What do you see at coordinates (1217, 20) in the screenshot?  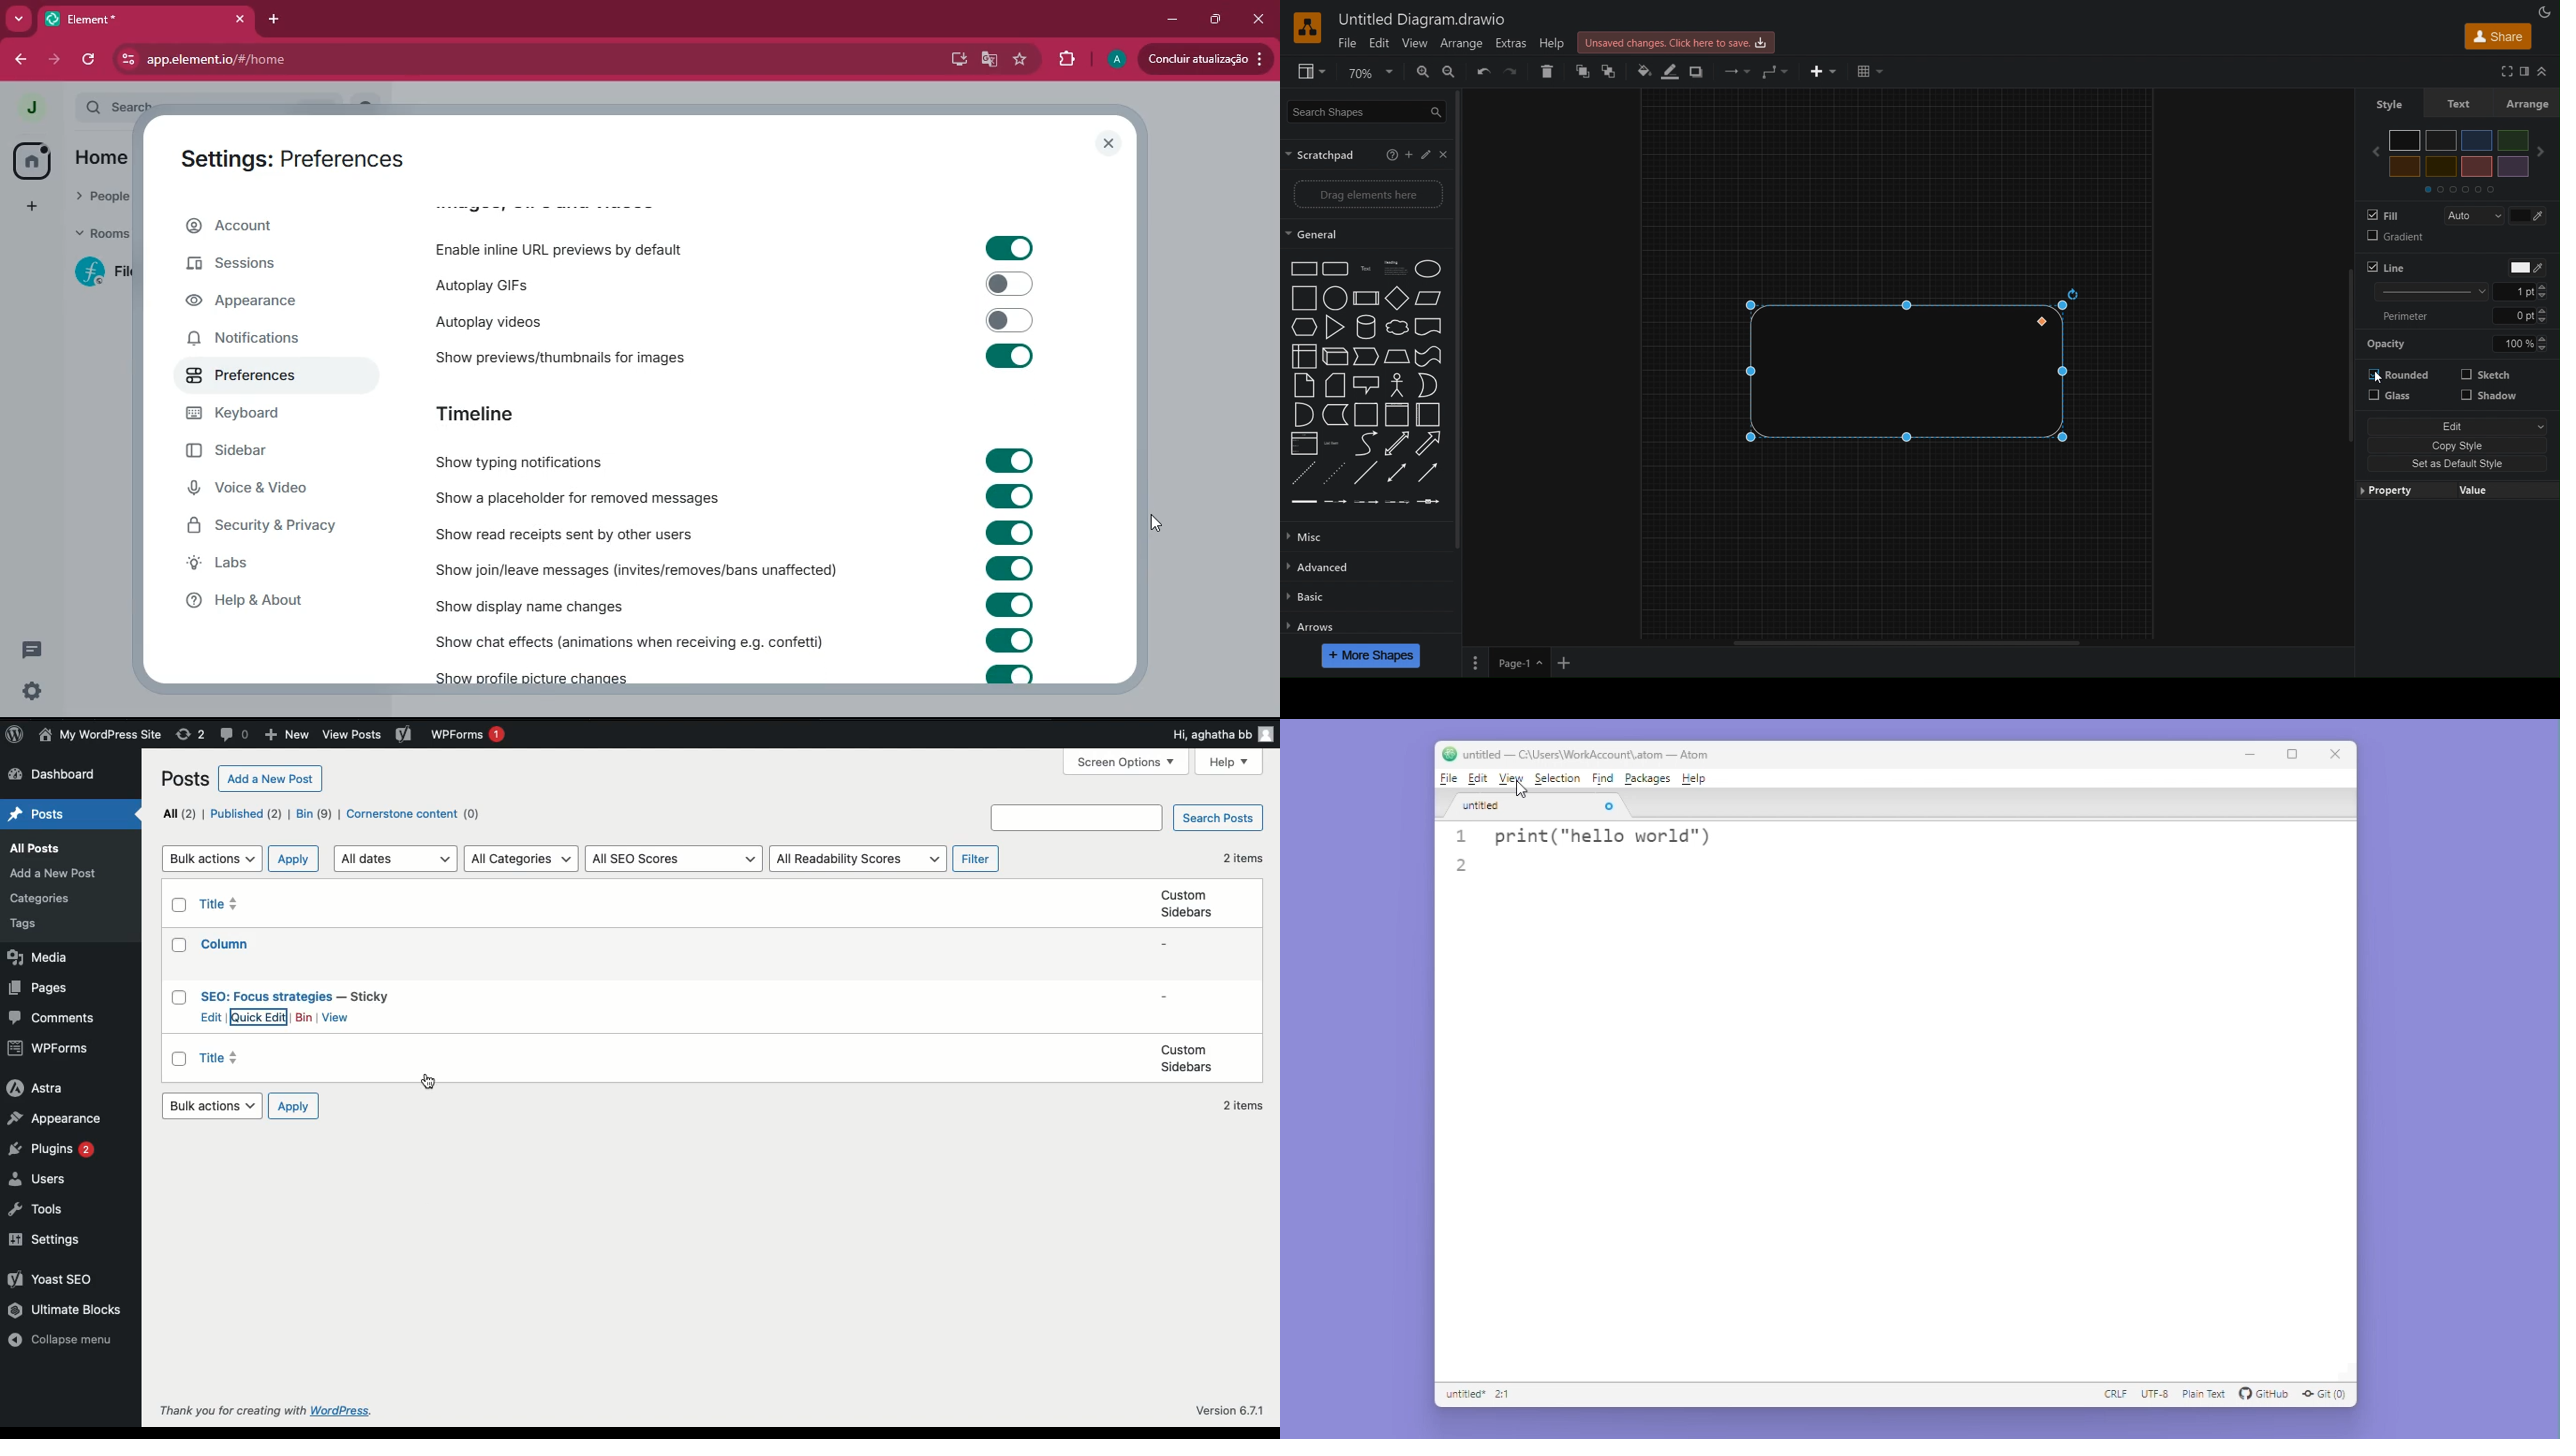 I see `maximize` at bounding box center [1217, 20].